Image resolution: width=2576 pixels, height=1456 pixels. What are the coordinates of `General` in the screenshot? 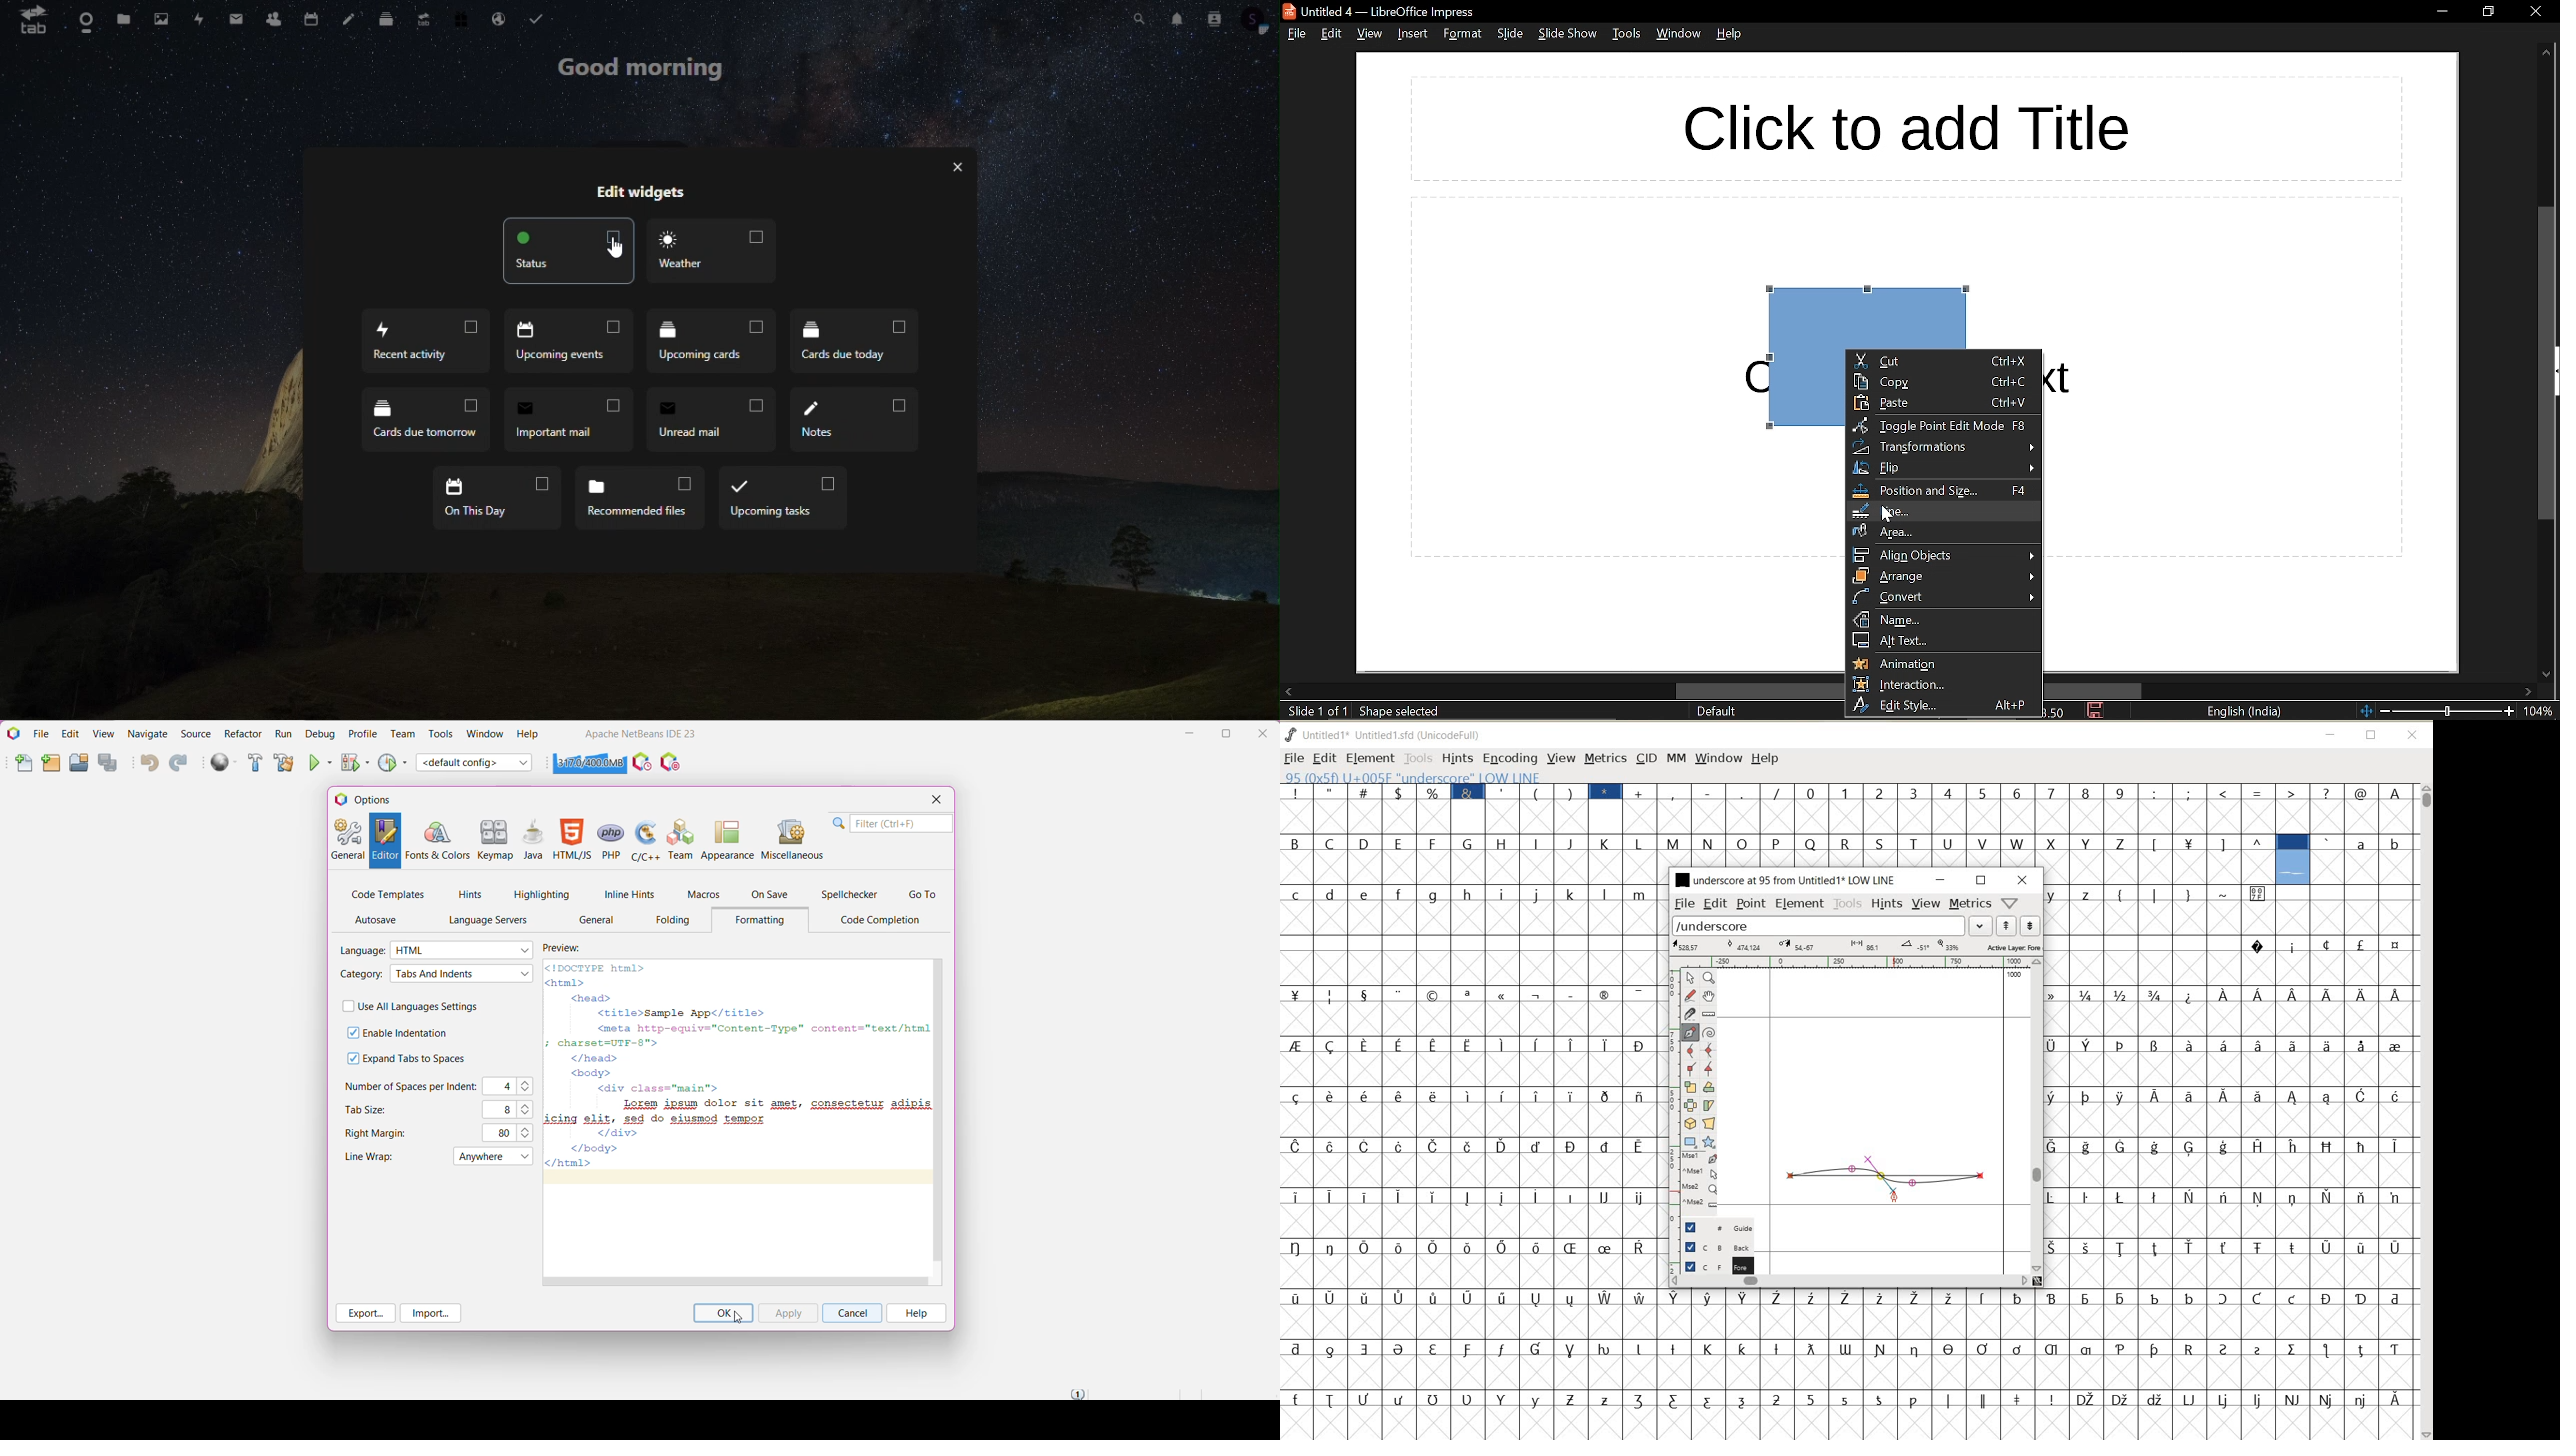 It's located at (597, 922).